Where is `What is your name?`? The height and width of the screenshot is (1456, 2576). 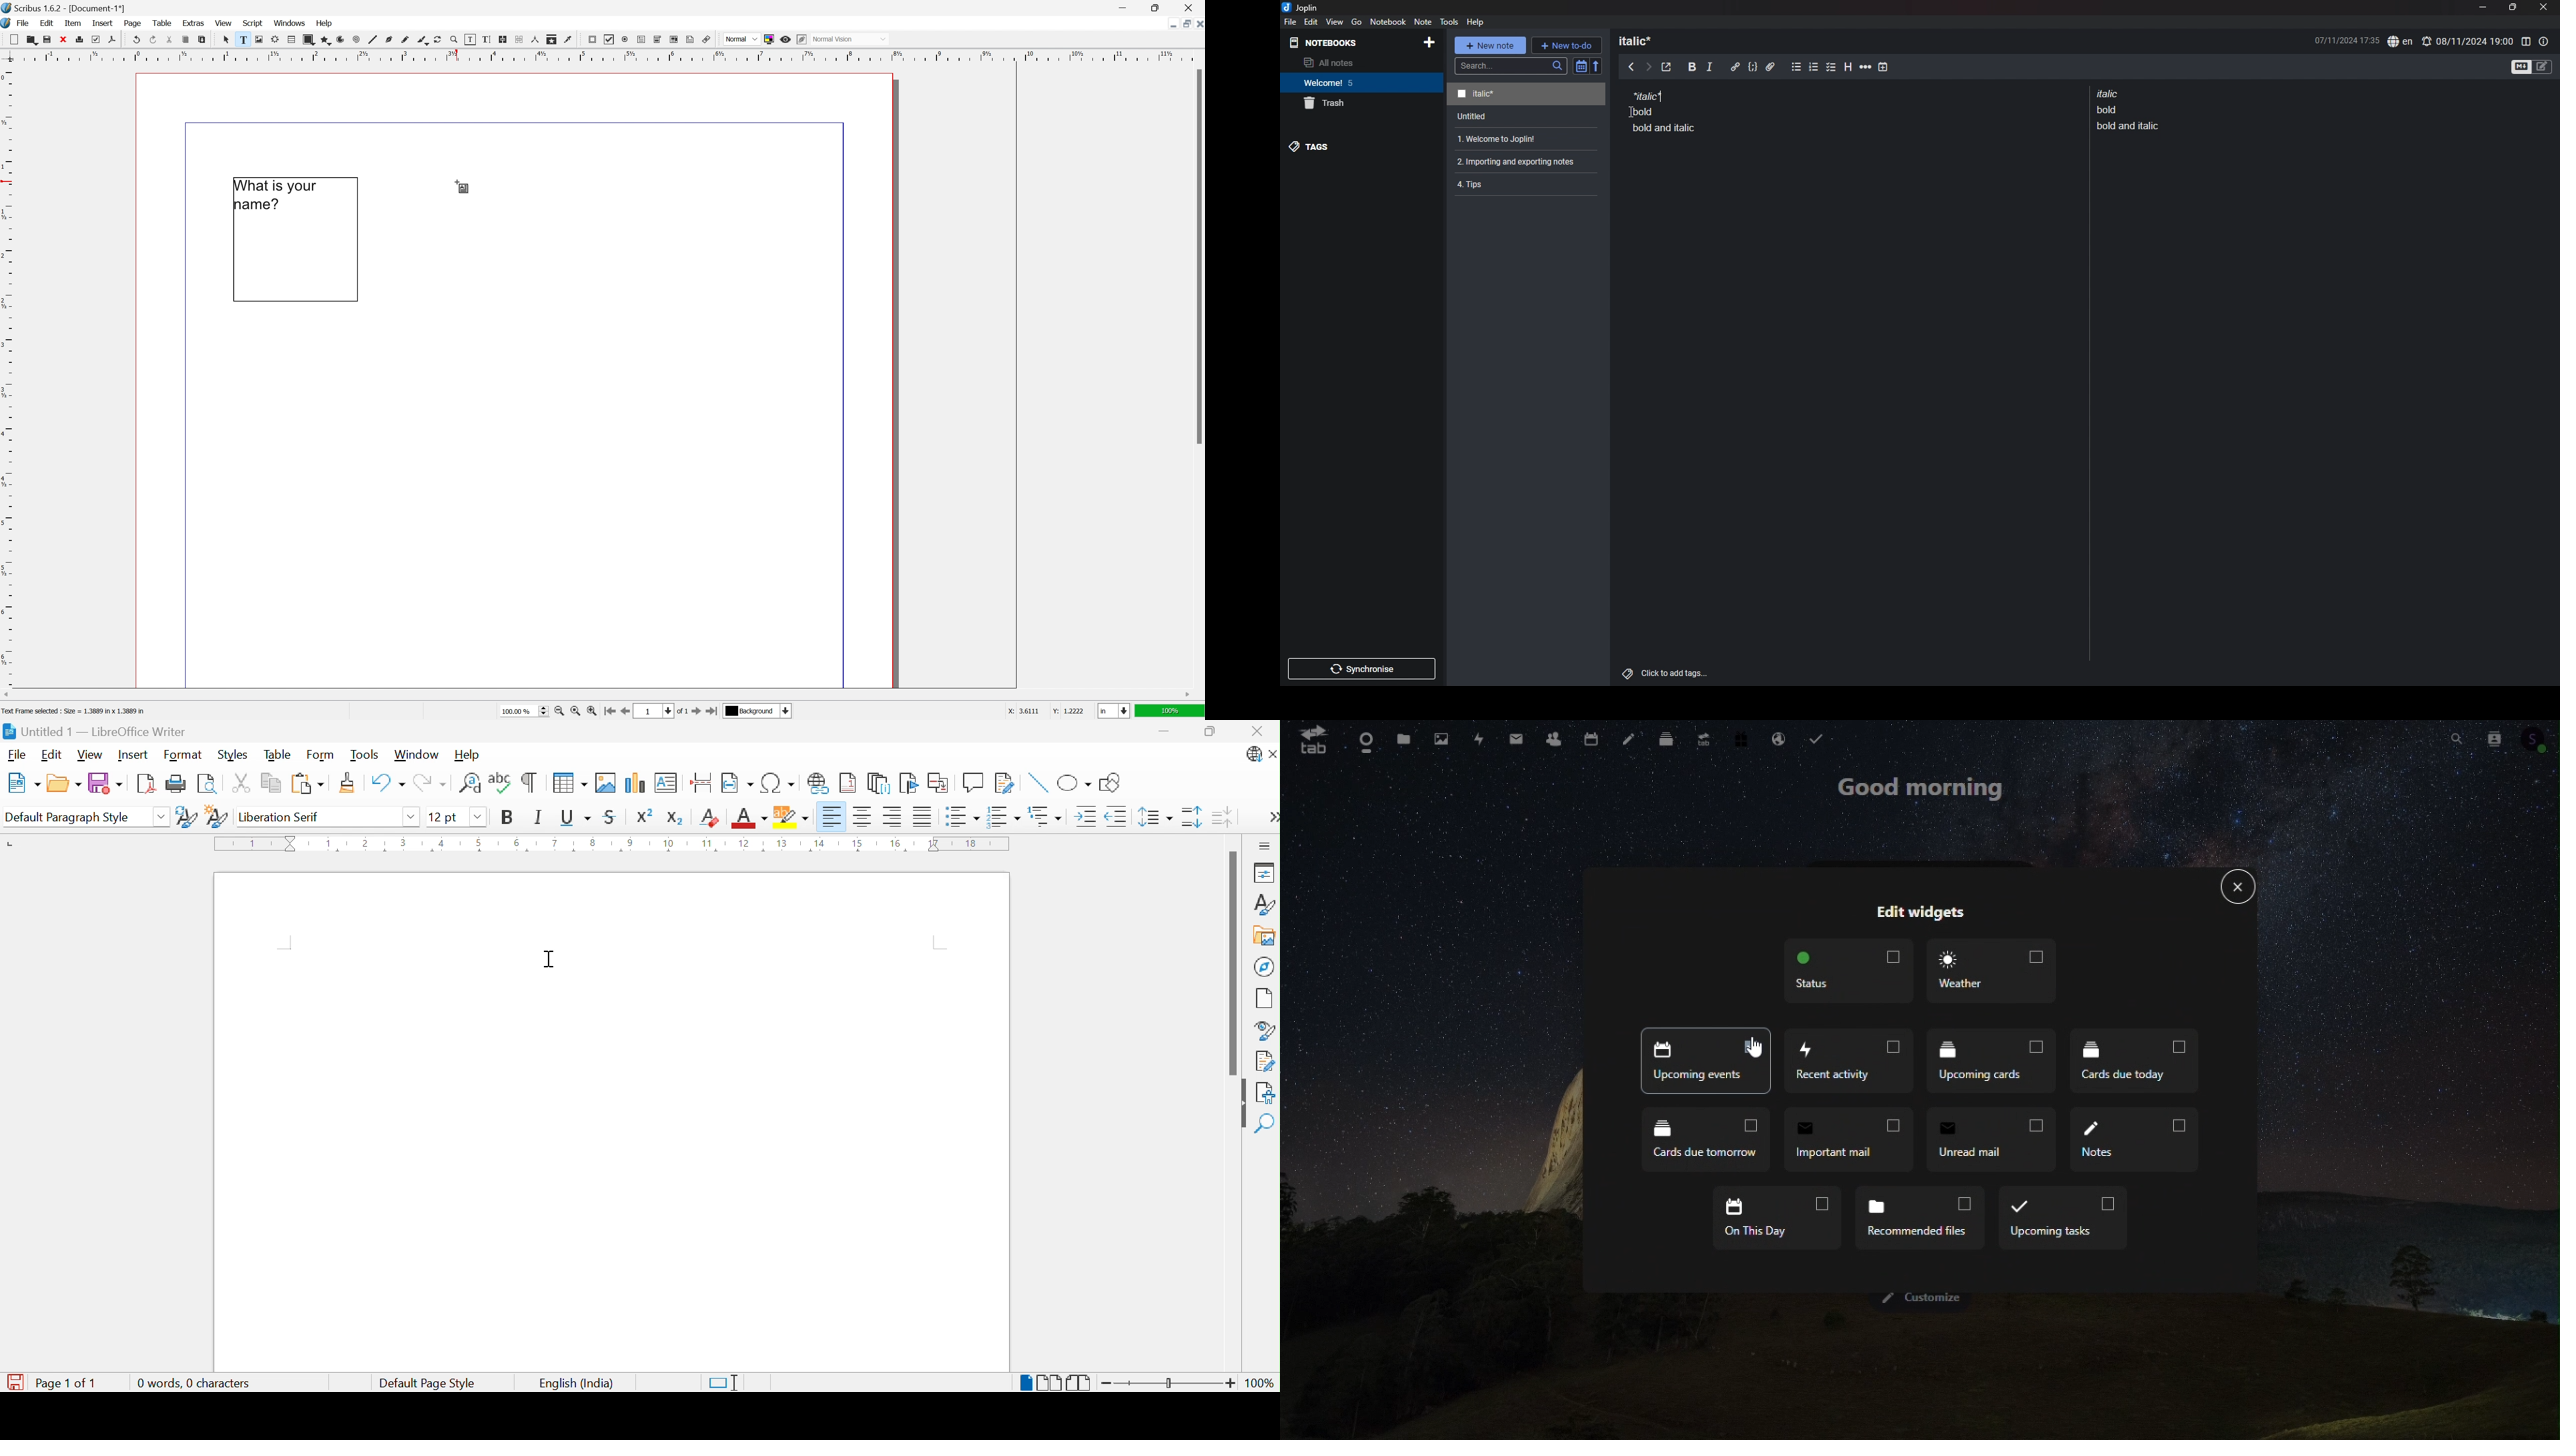
What is your name? is located at coordinates (281, 197).